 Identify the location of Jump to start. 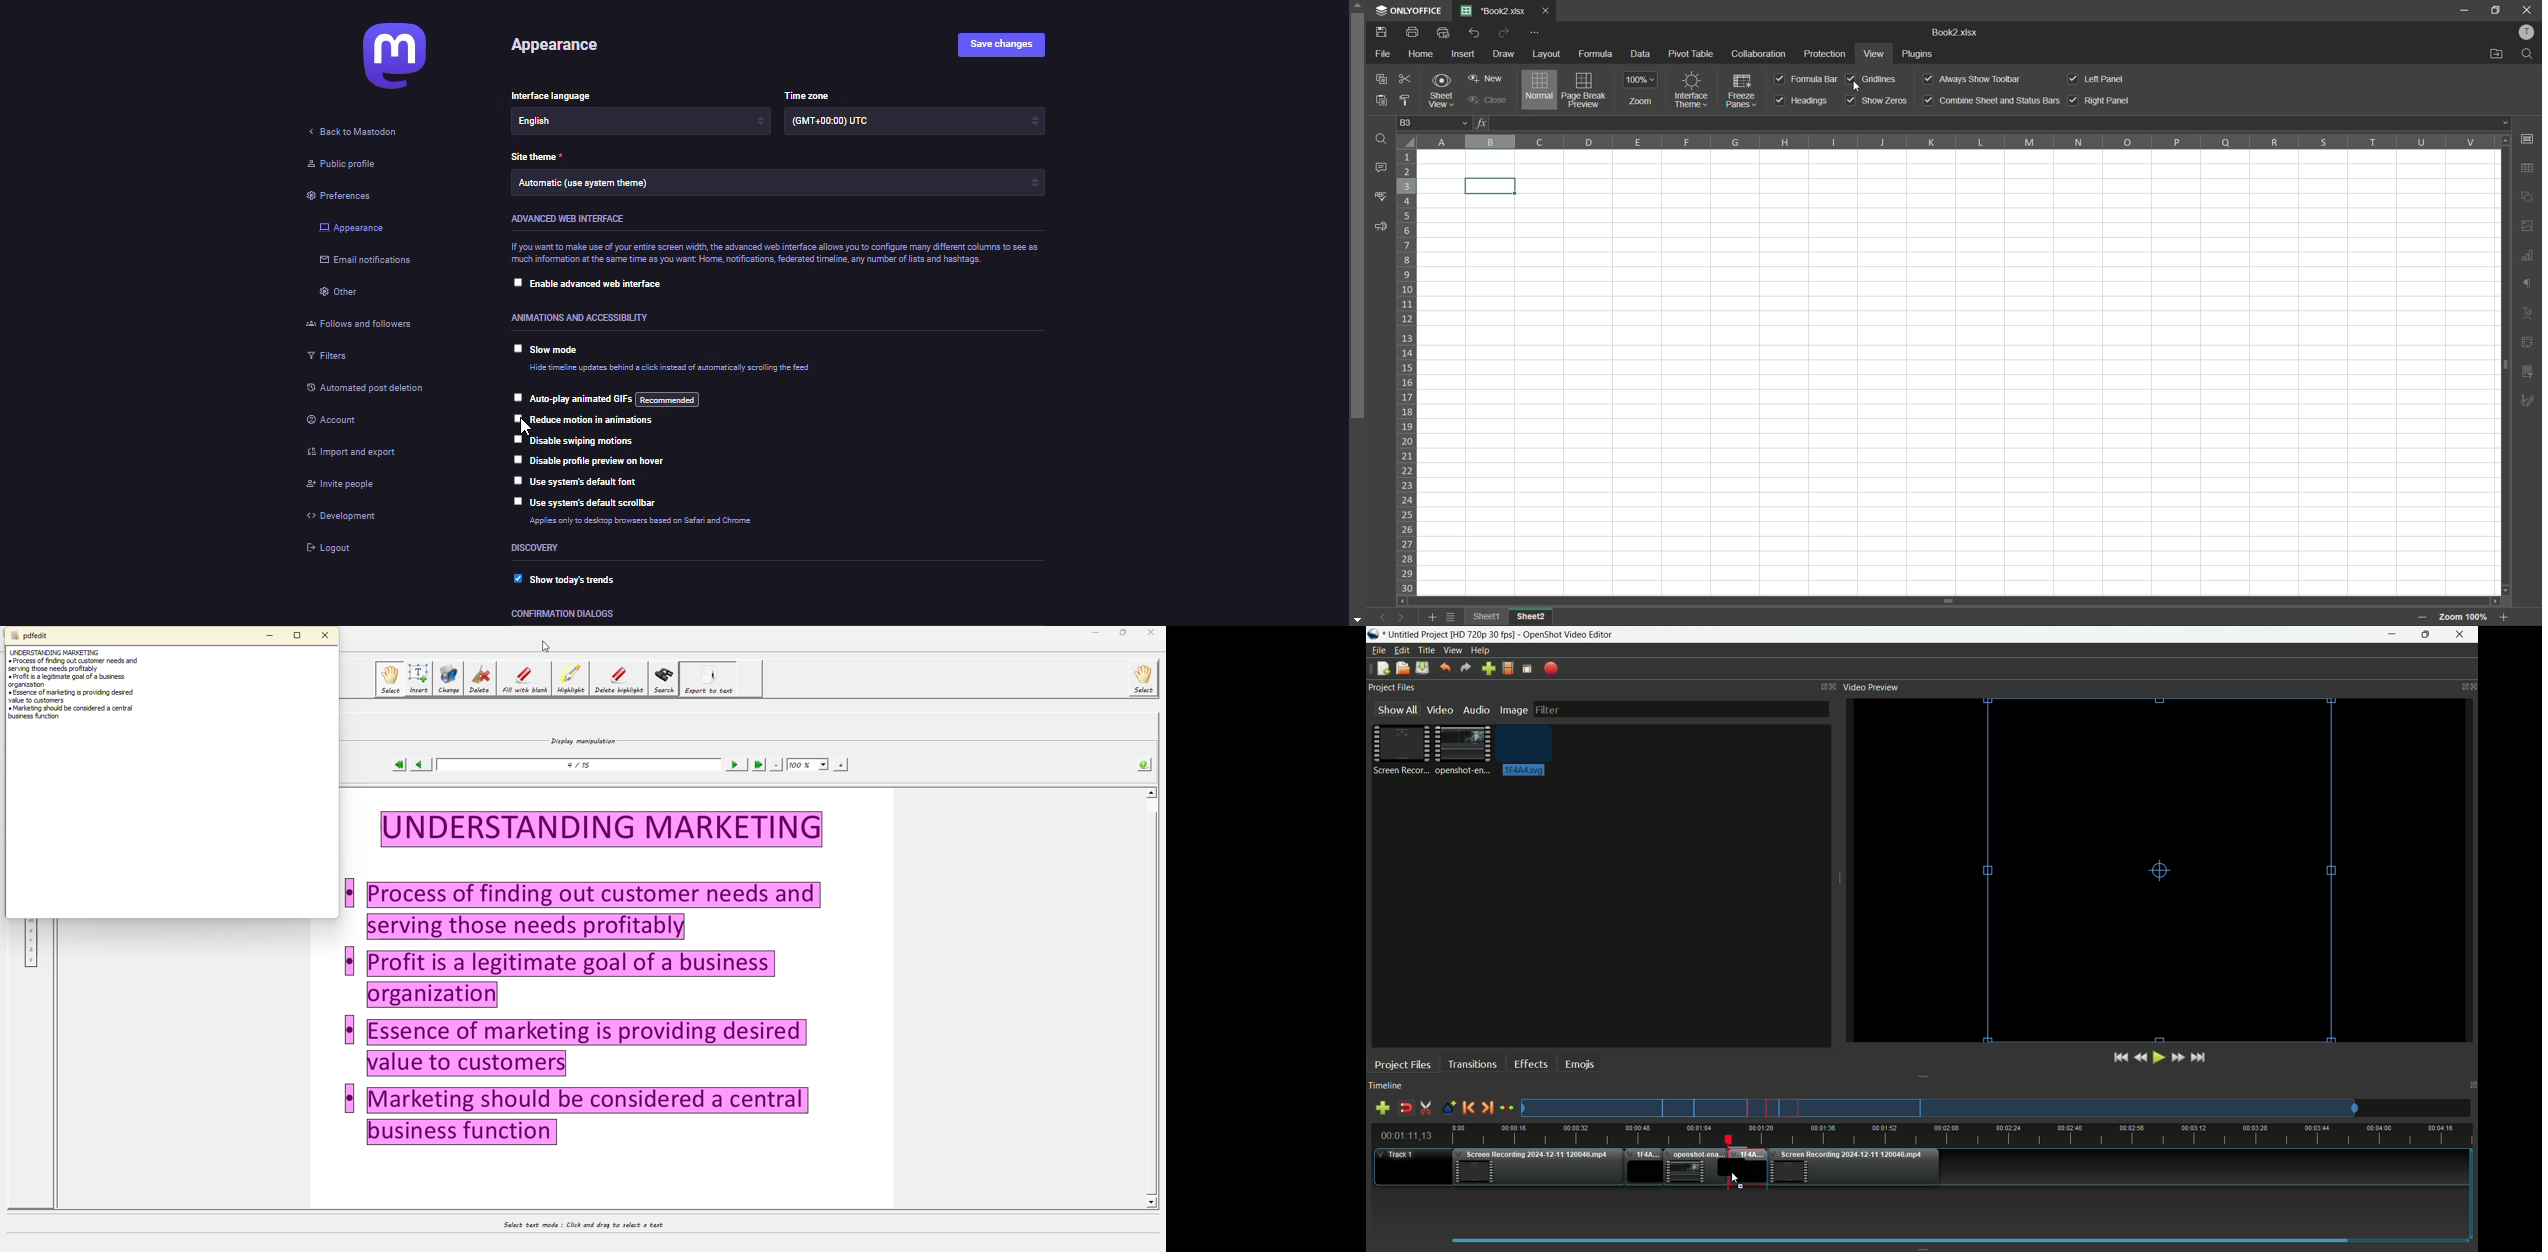
(2120, 1058).